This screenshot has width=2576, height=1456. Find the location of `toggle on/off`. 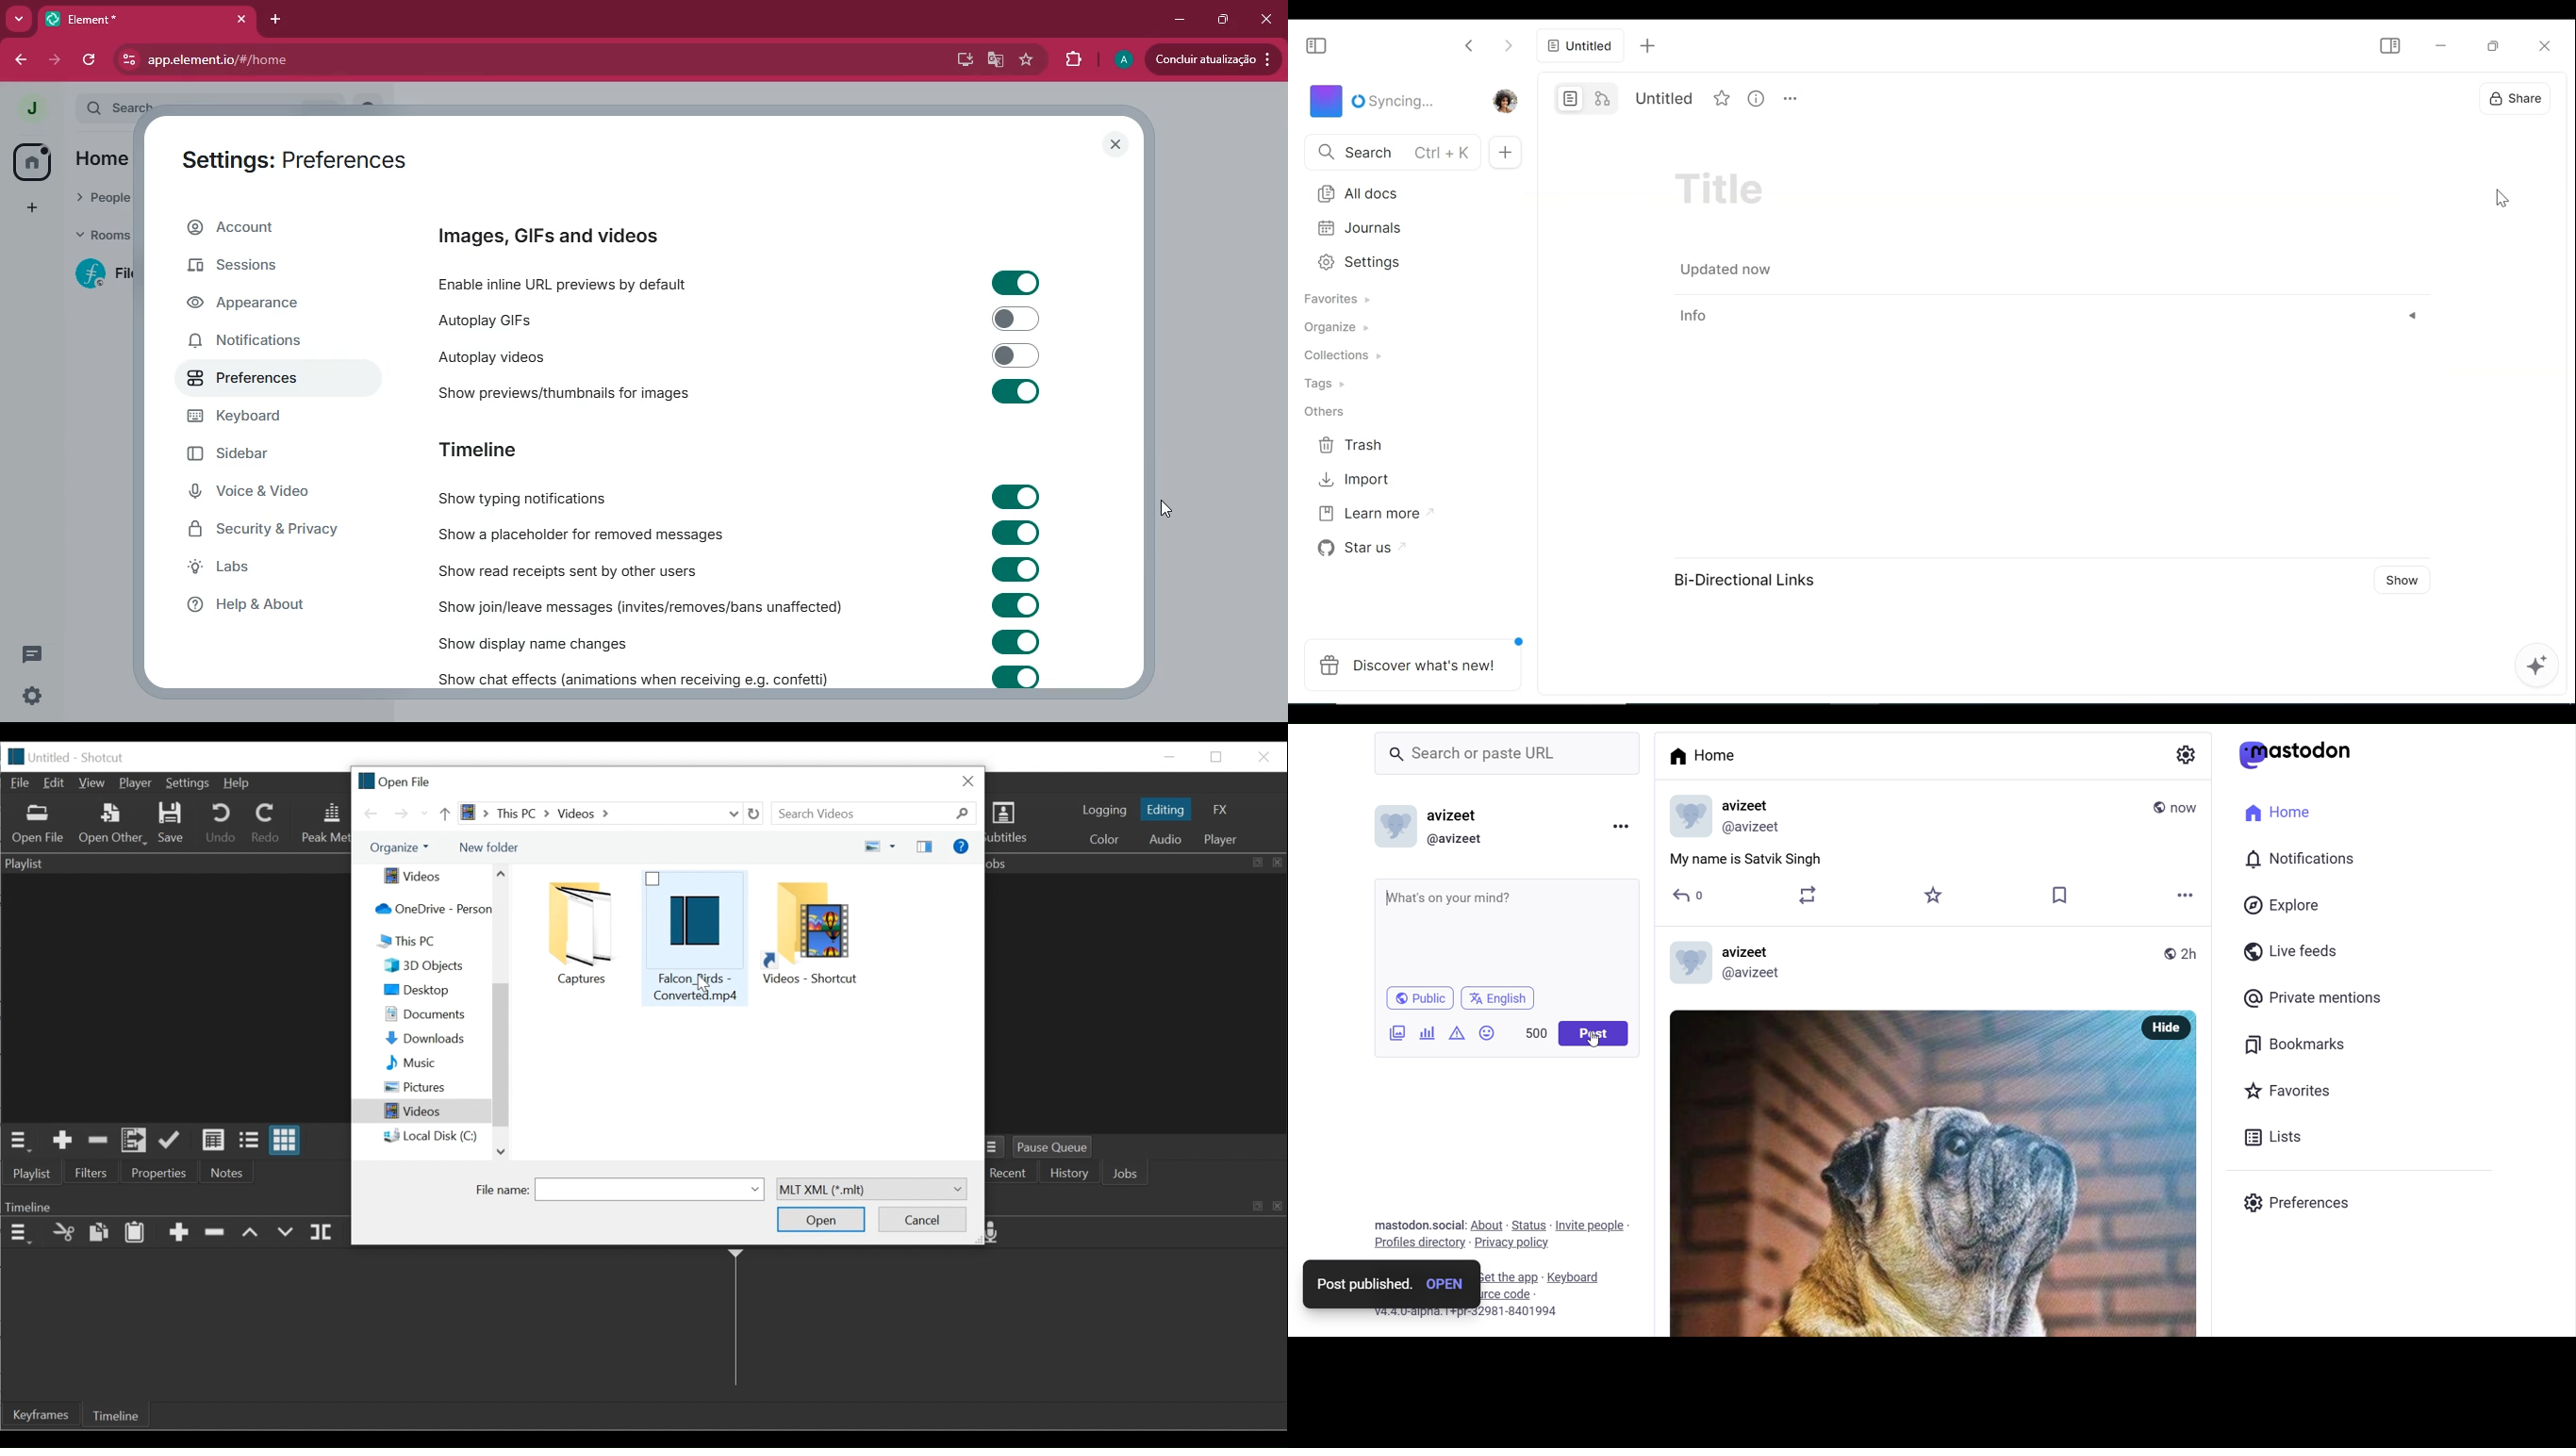

toggle on/off is located at coordinates (1017, 497).